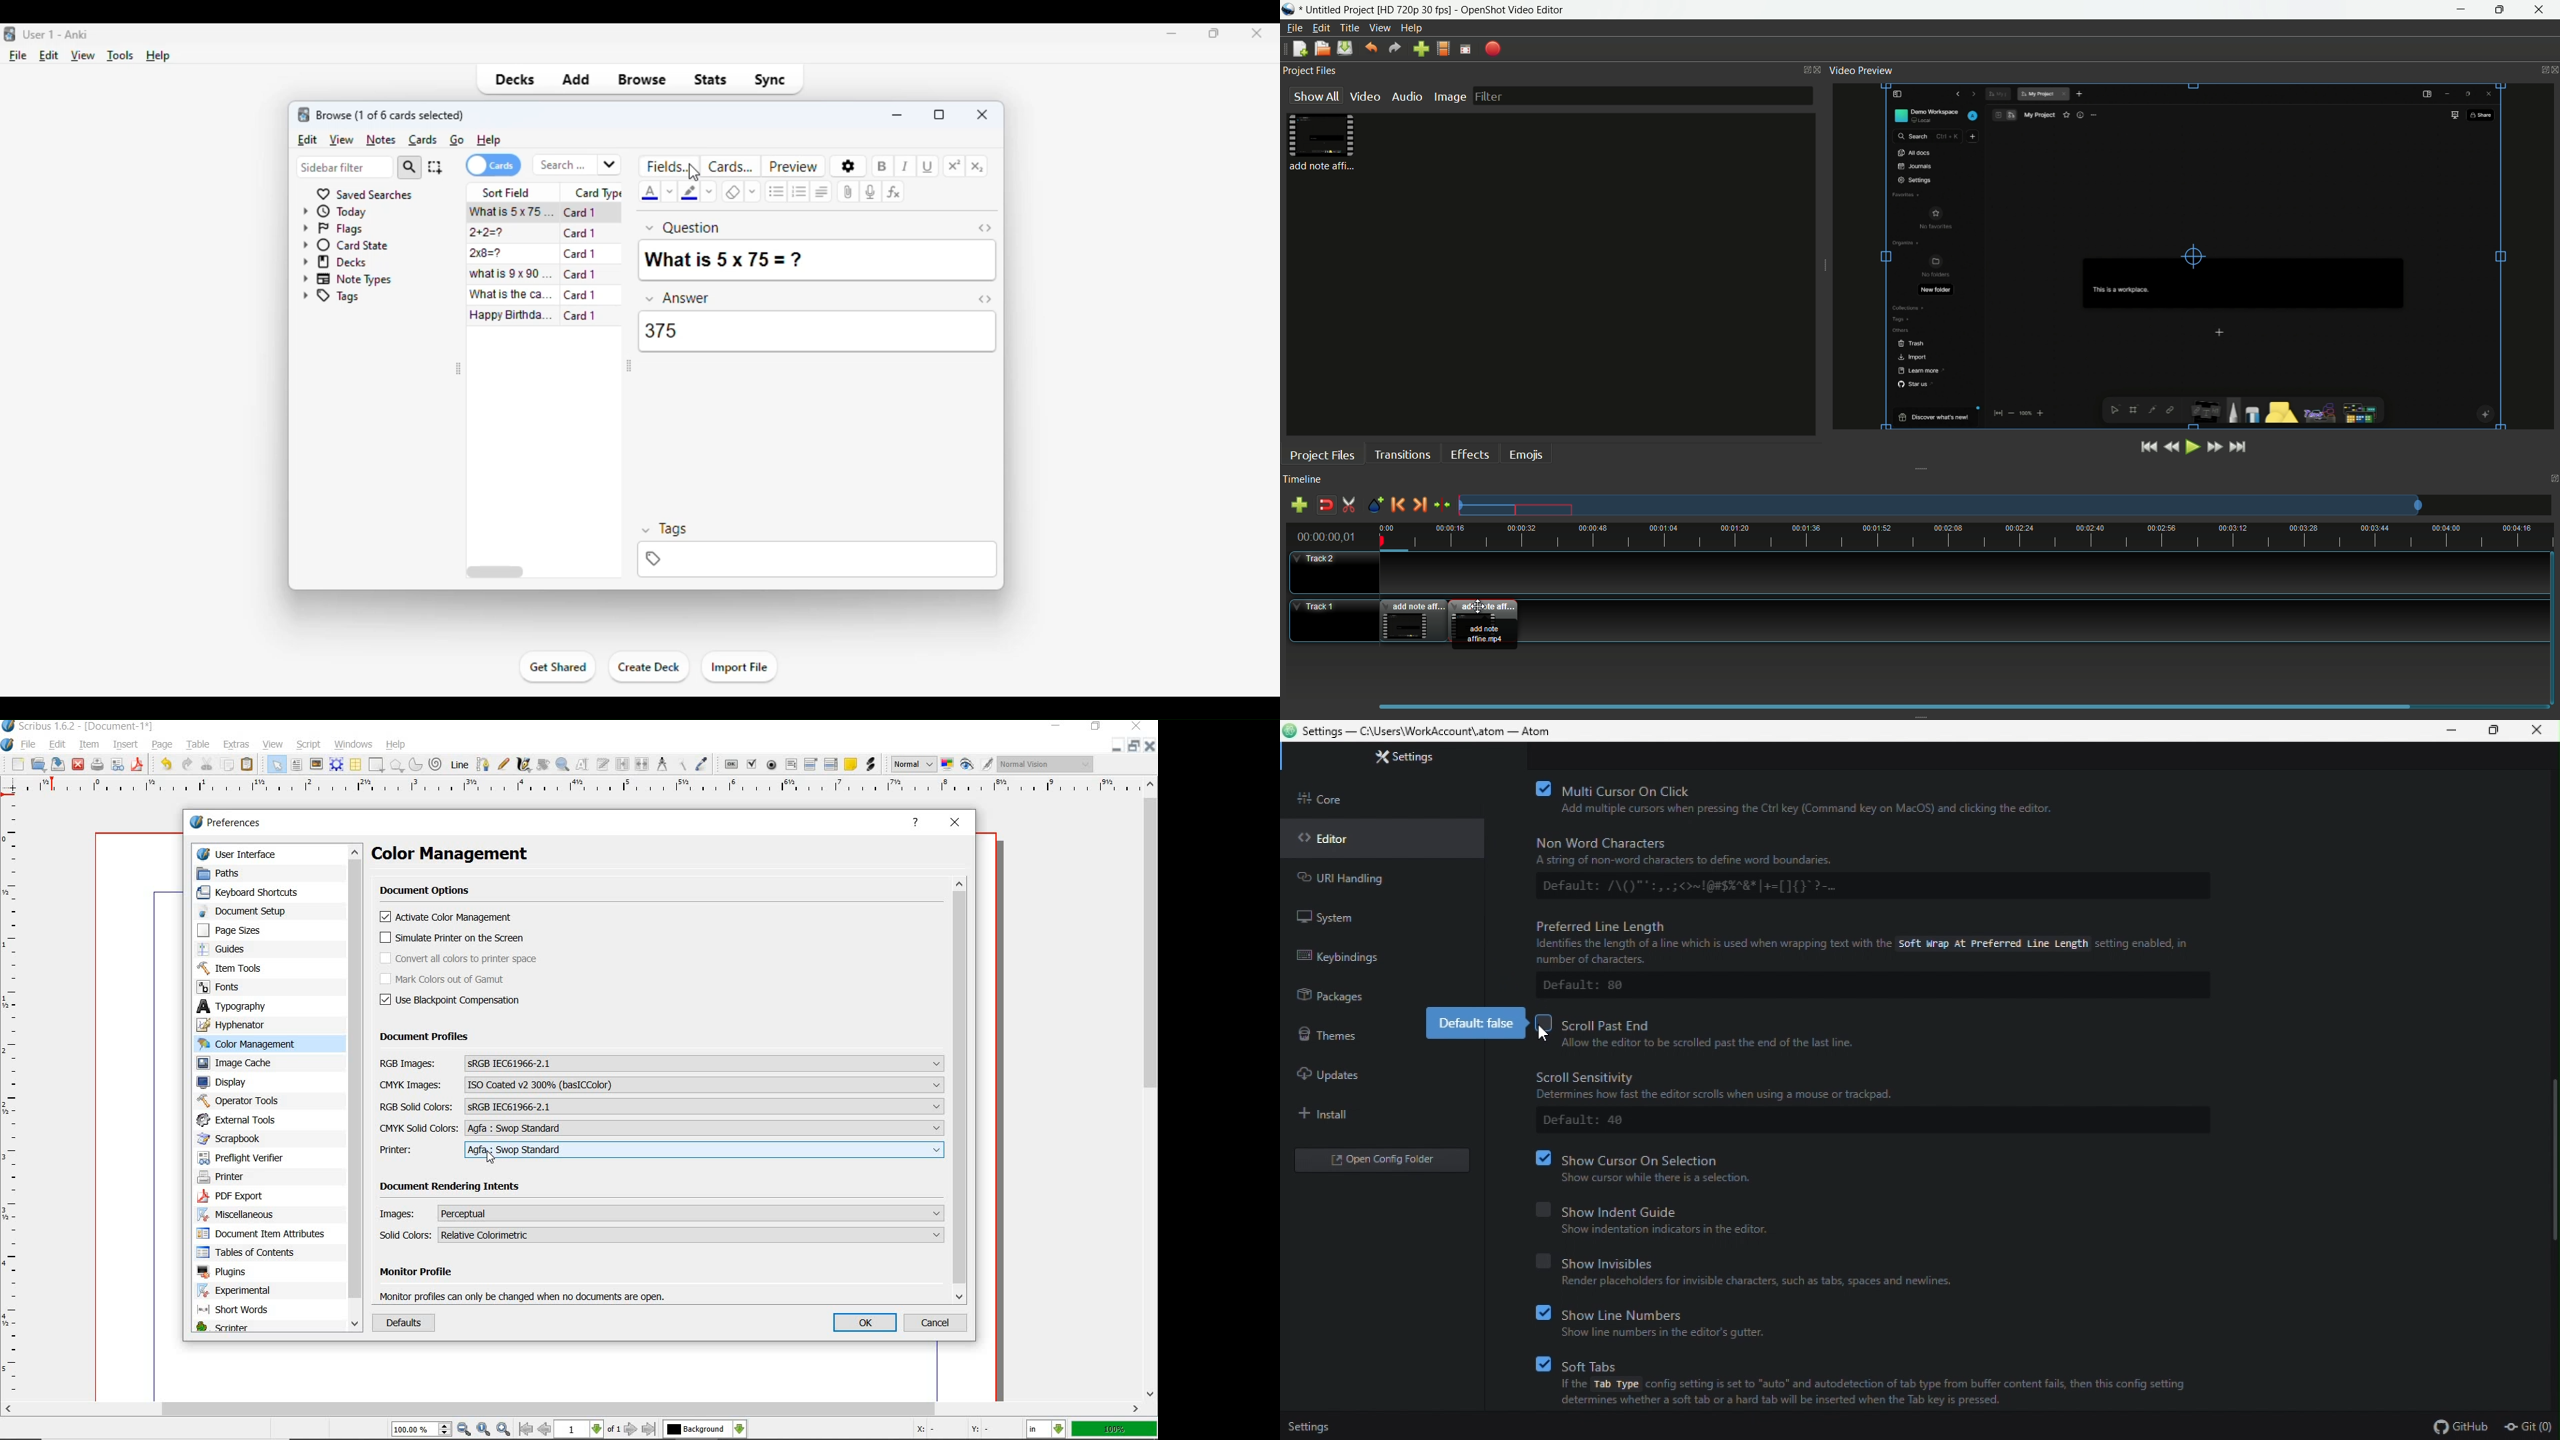  I want to click on zoom in/zoom to/zoom out, so click(453, 1430).